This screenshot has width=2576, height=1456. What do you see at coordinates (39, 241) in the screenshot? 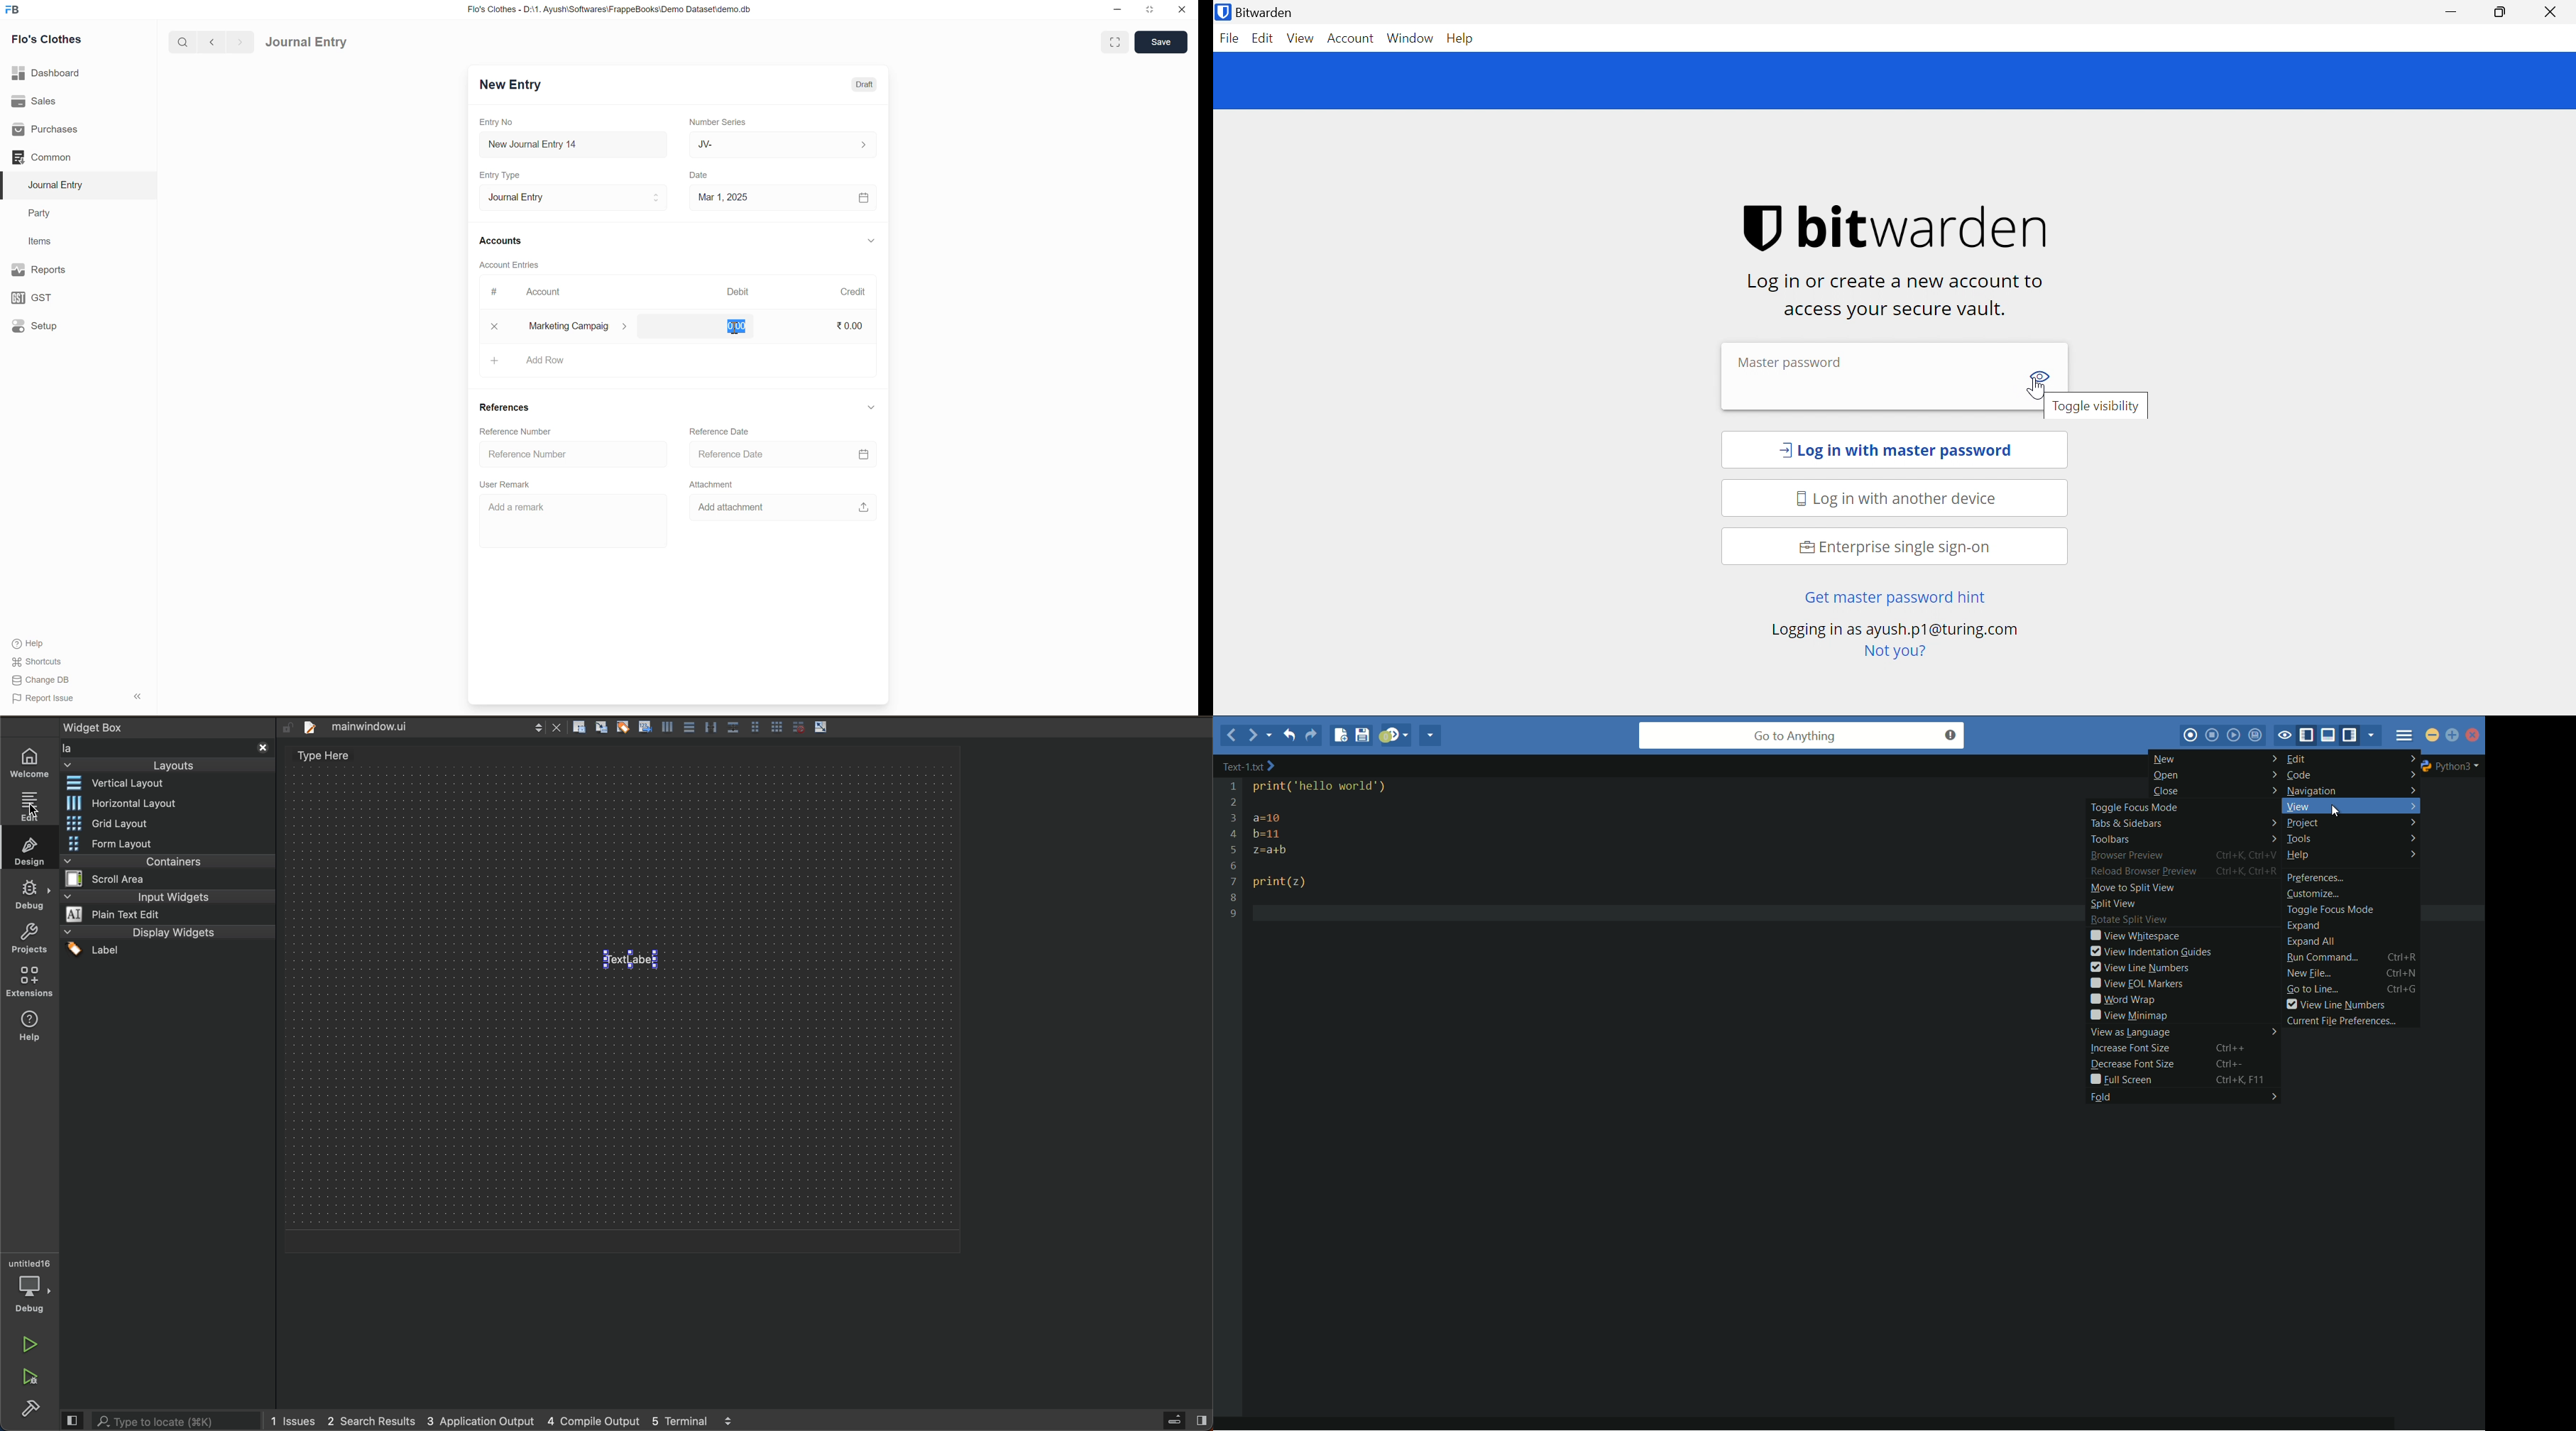
I see `Items` at bounding box center [39, 241].